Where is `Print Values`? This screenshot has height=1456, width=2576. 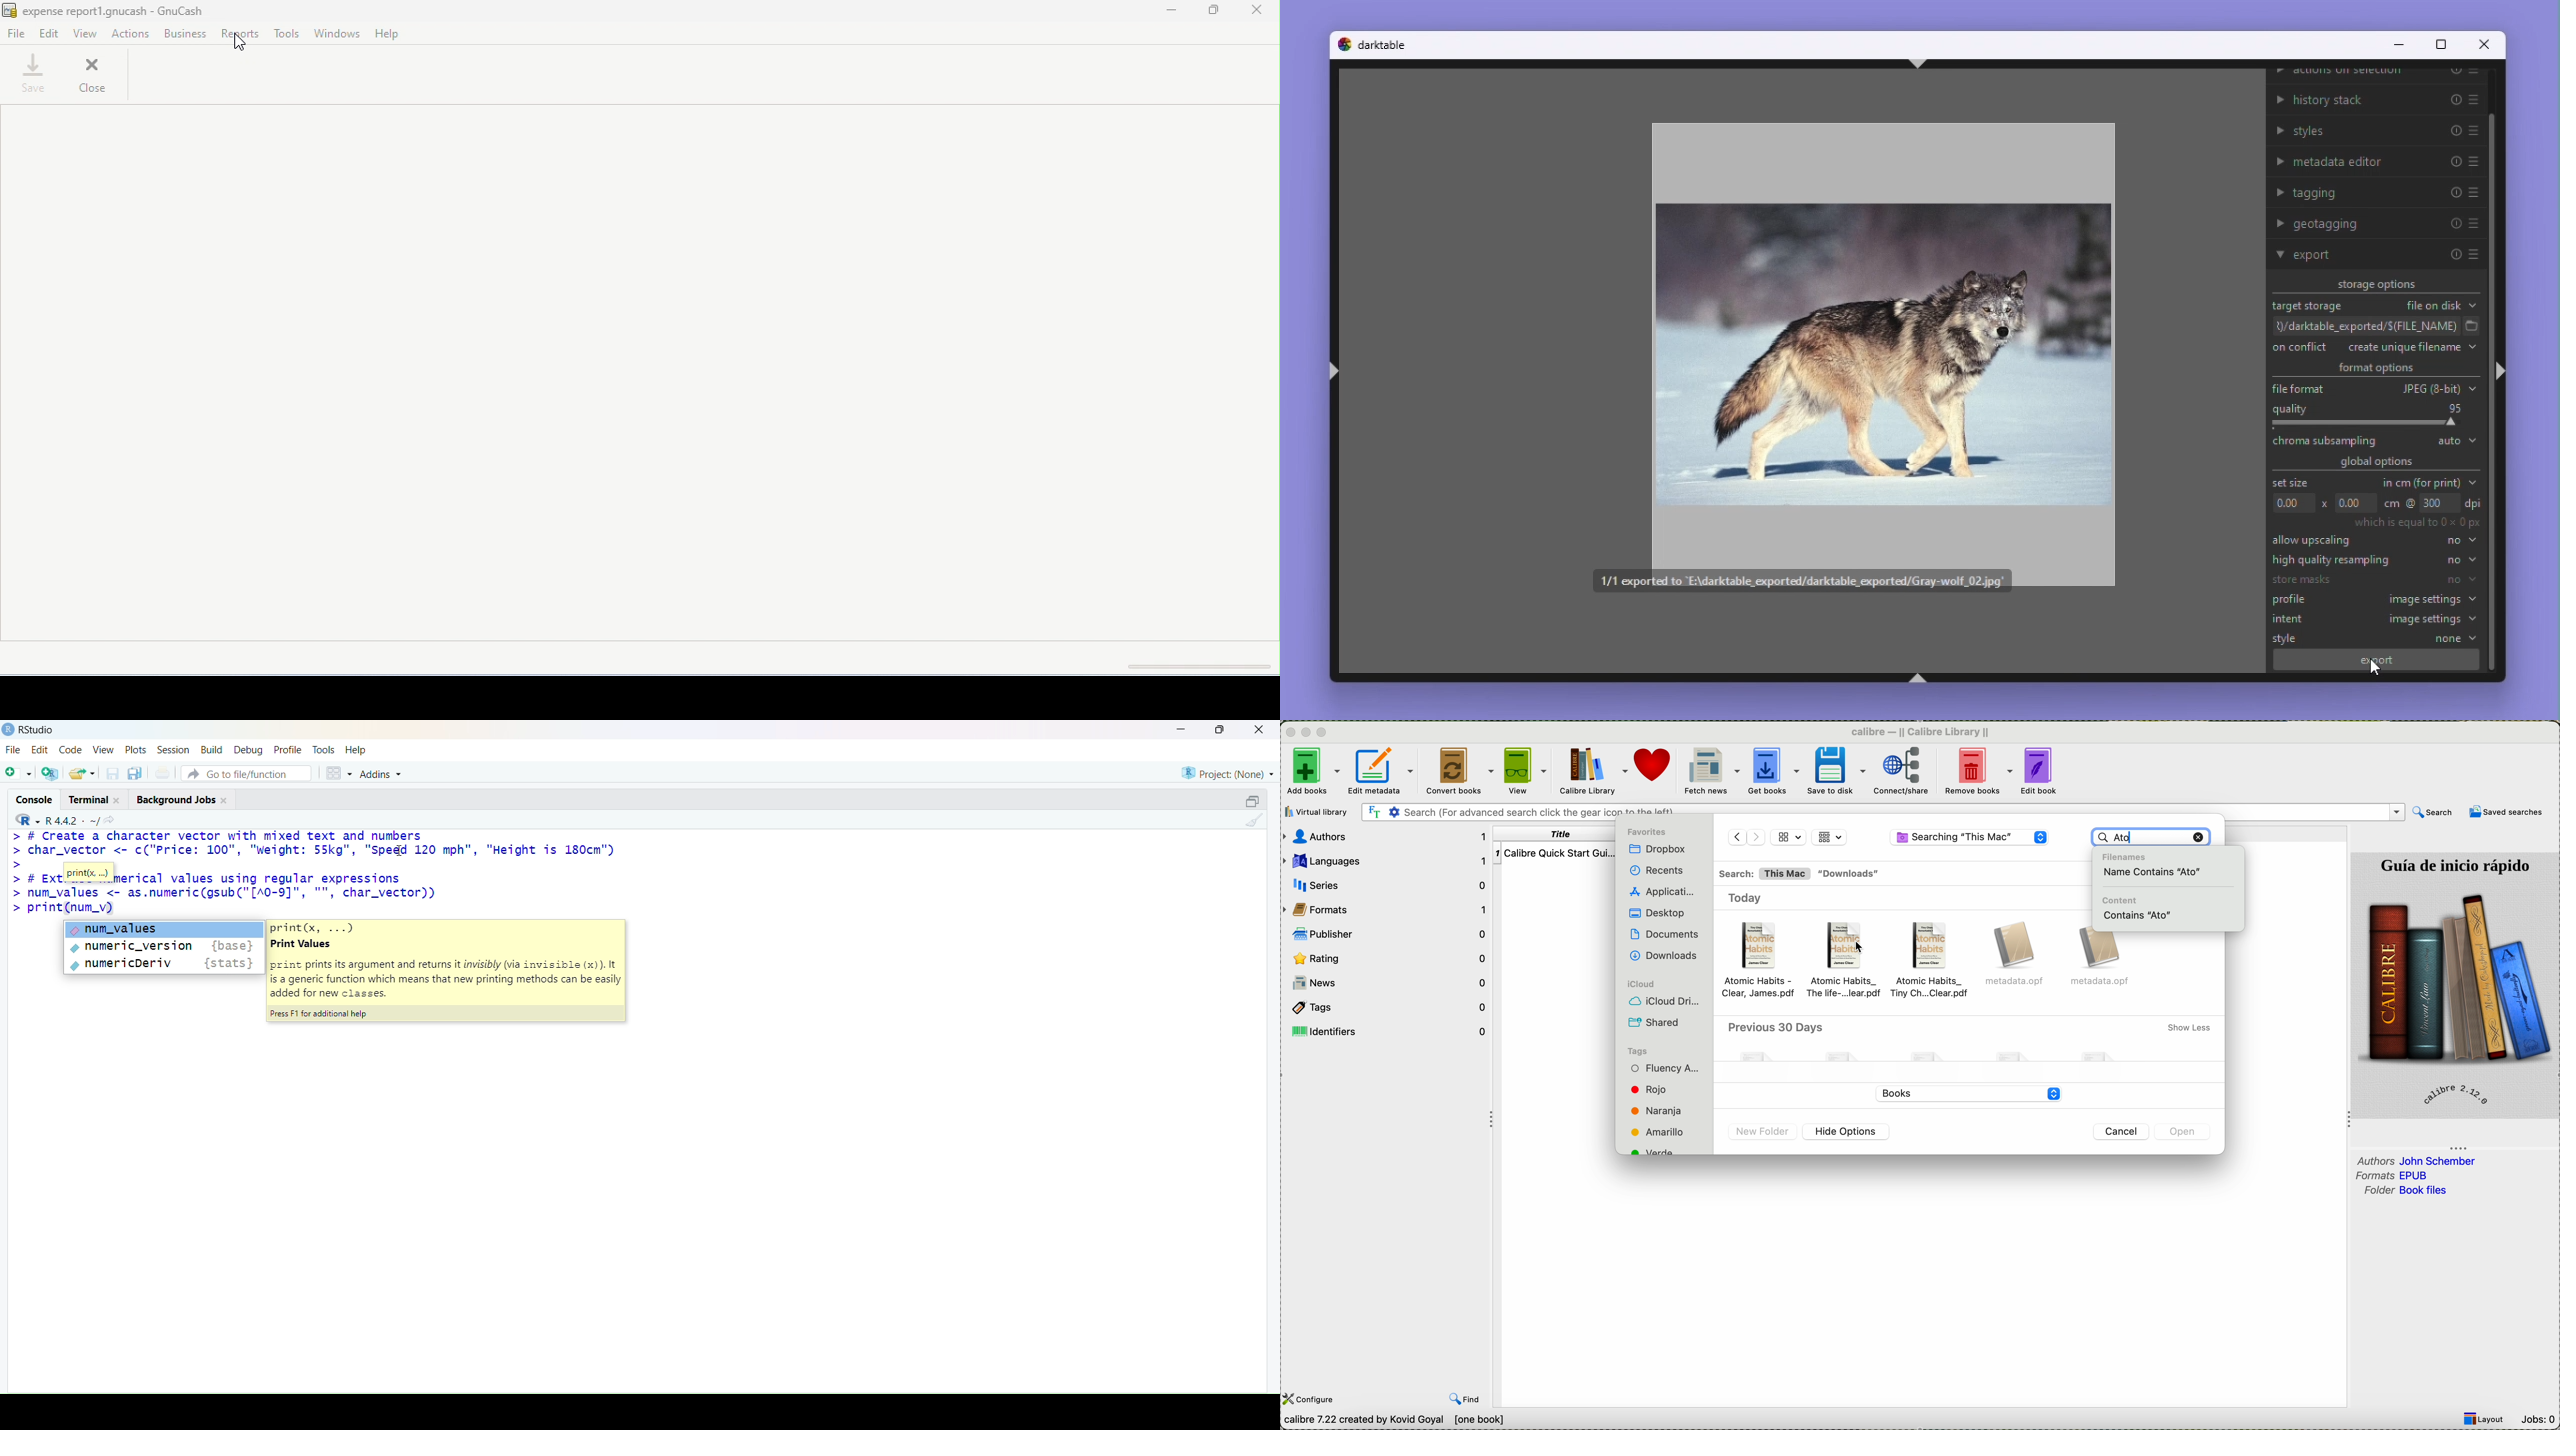 Print Values is located at coordinates (301, 944).